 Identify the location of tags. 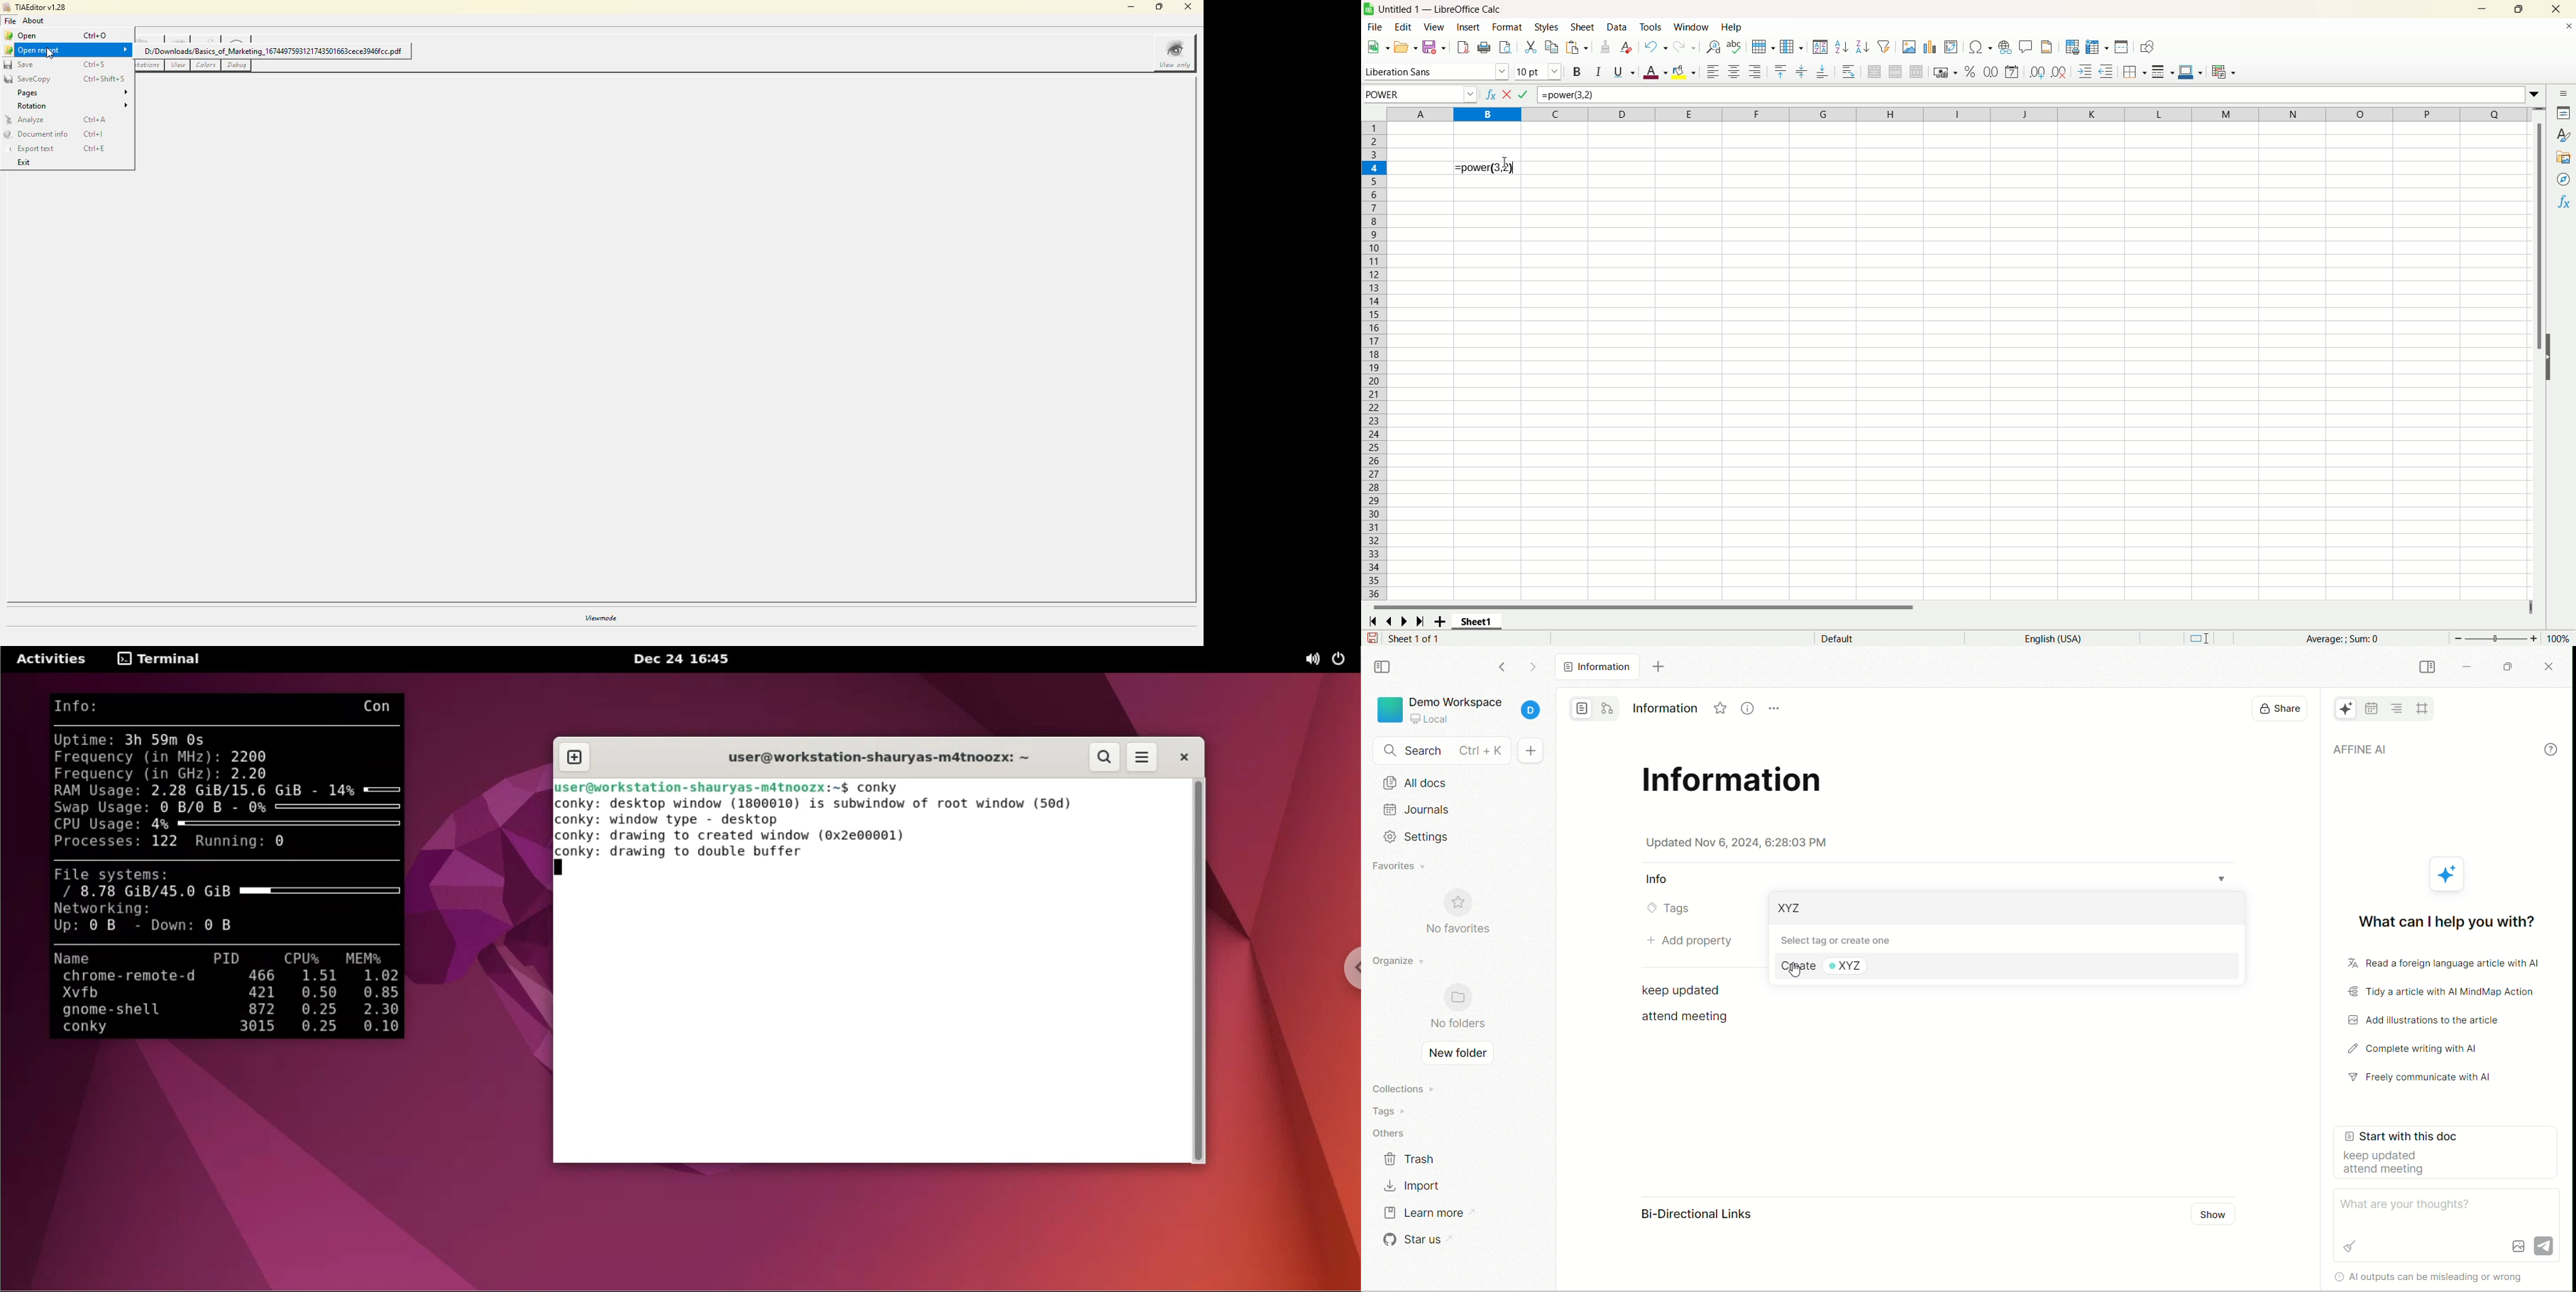
(1668, 910).